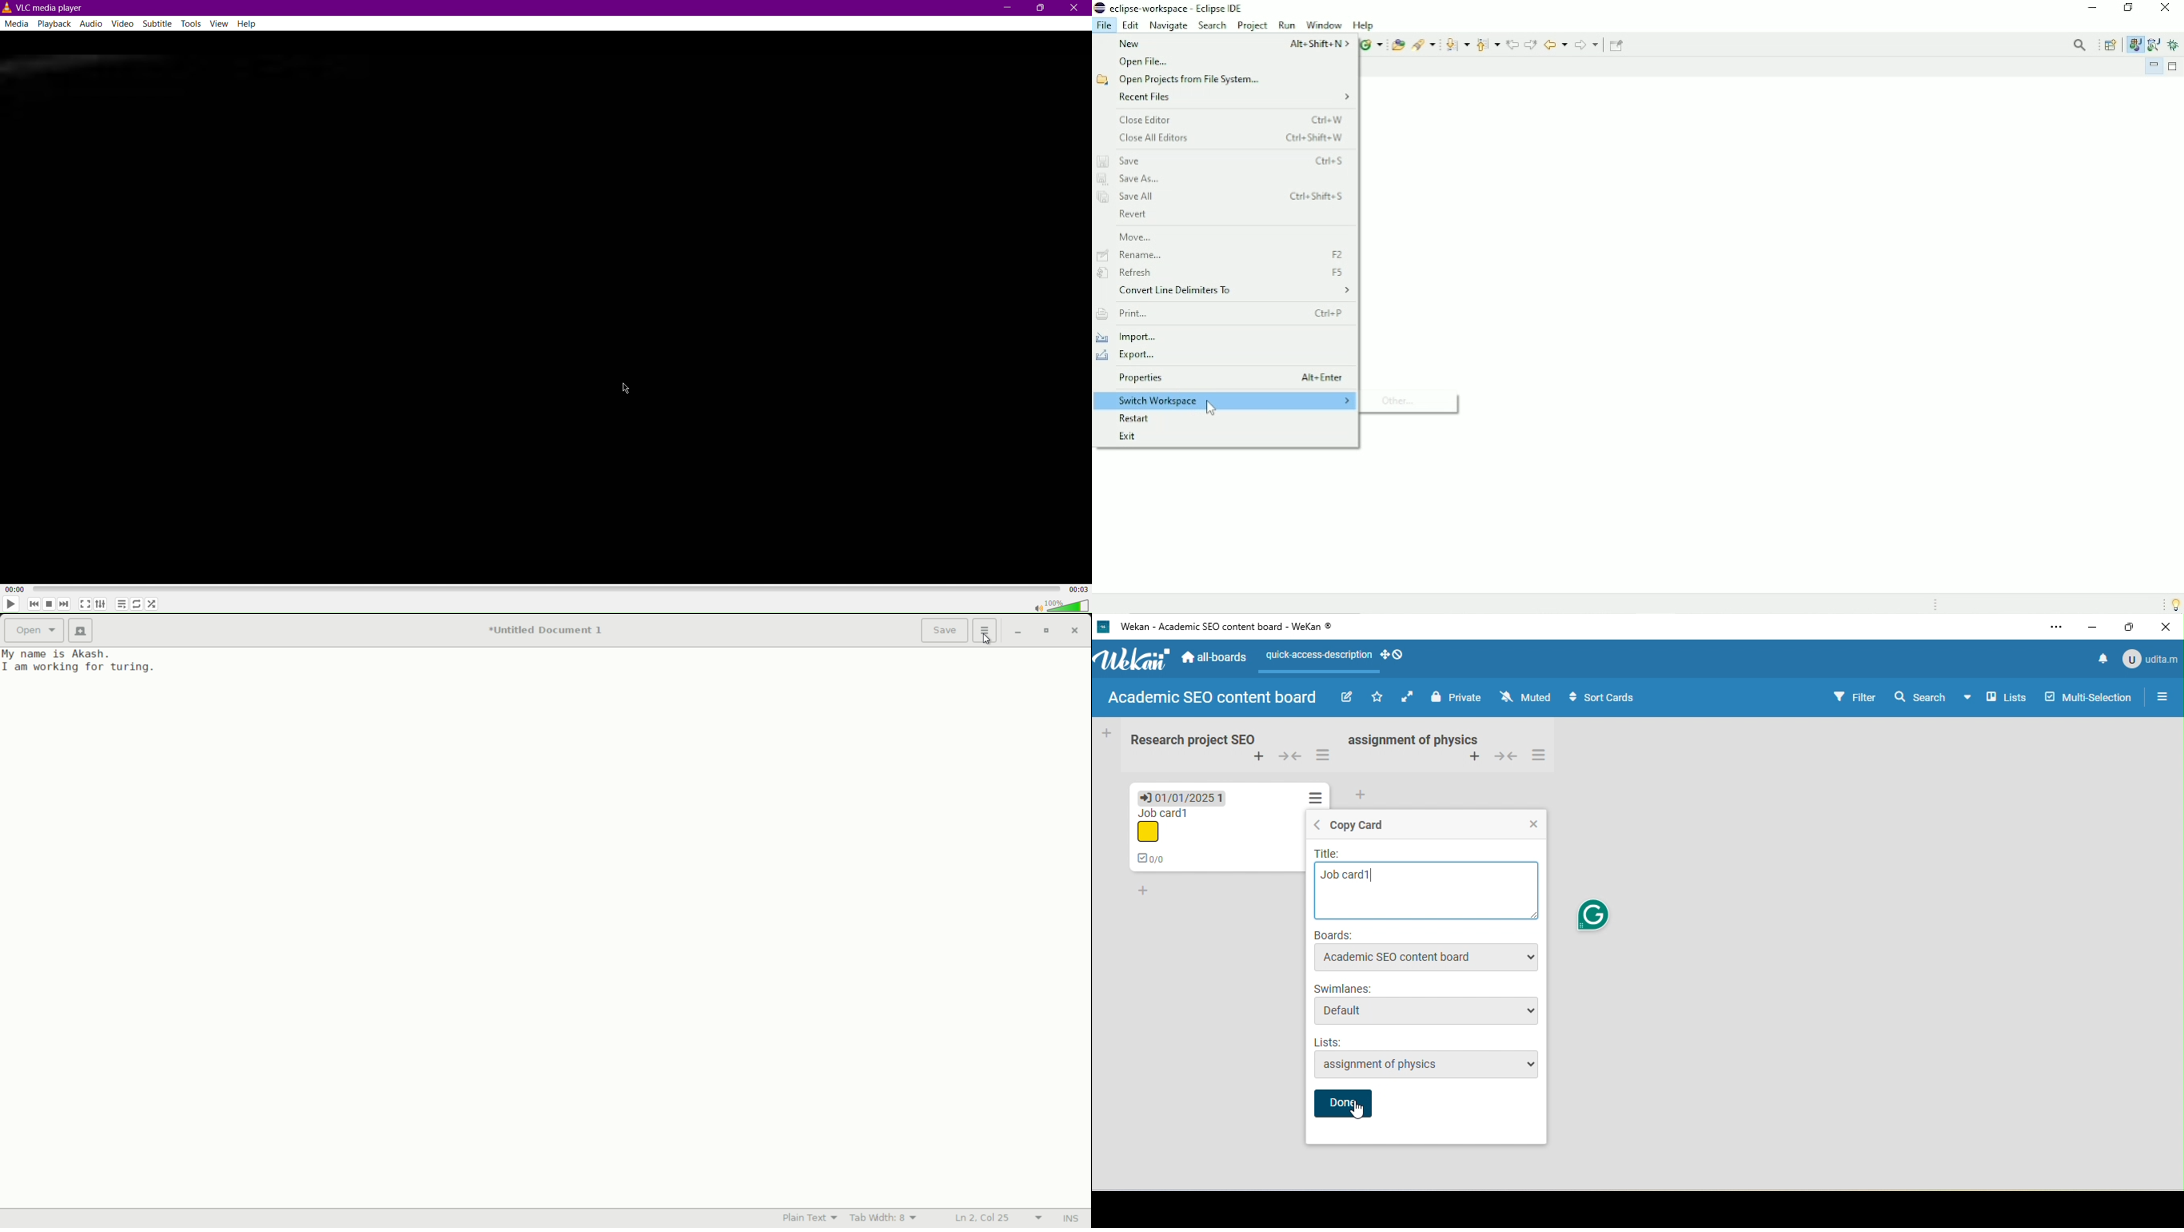  What do you see at coordinates (1324, 756) in the screenshot?
I see `swimlane action` at bounding box center [1324, 756].